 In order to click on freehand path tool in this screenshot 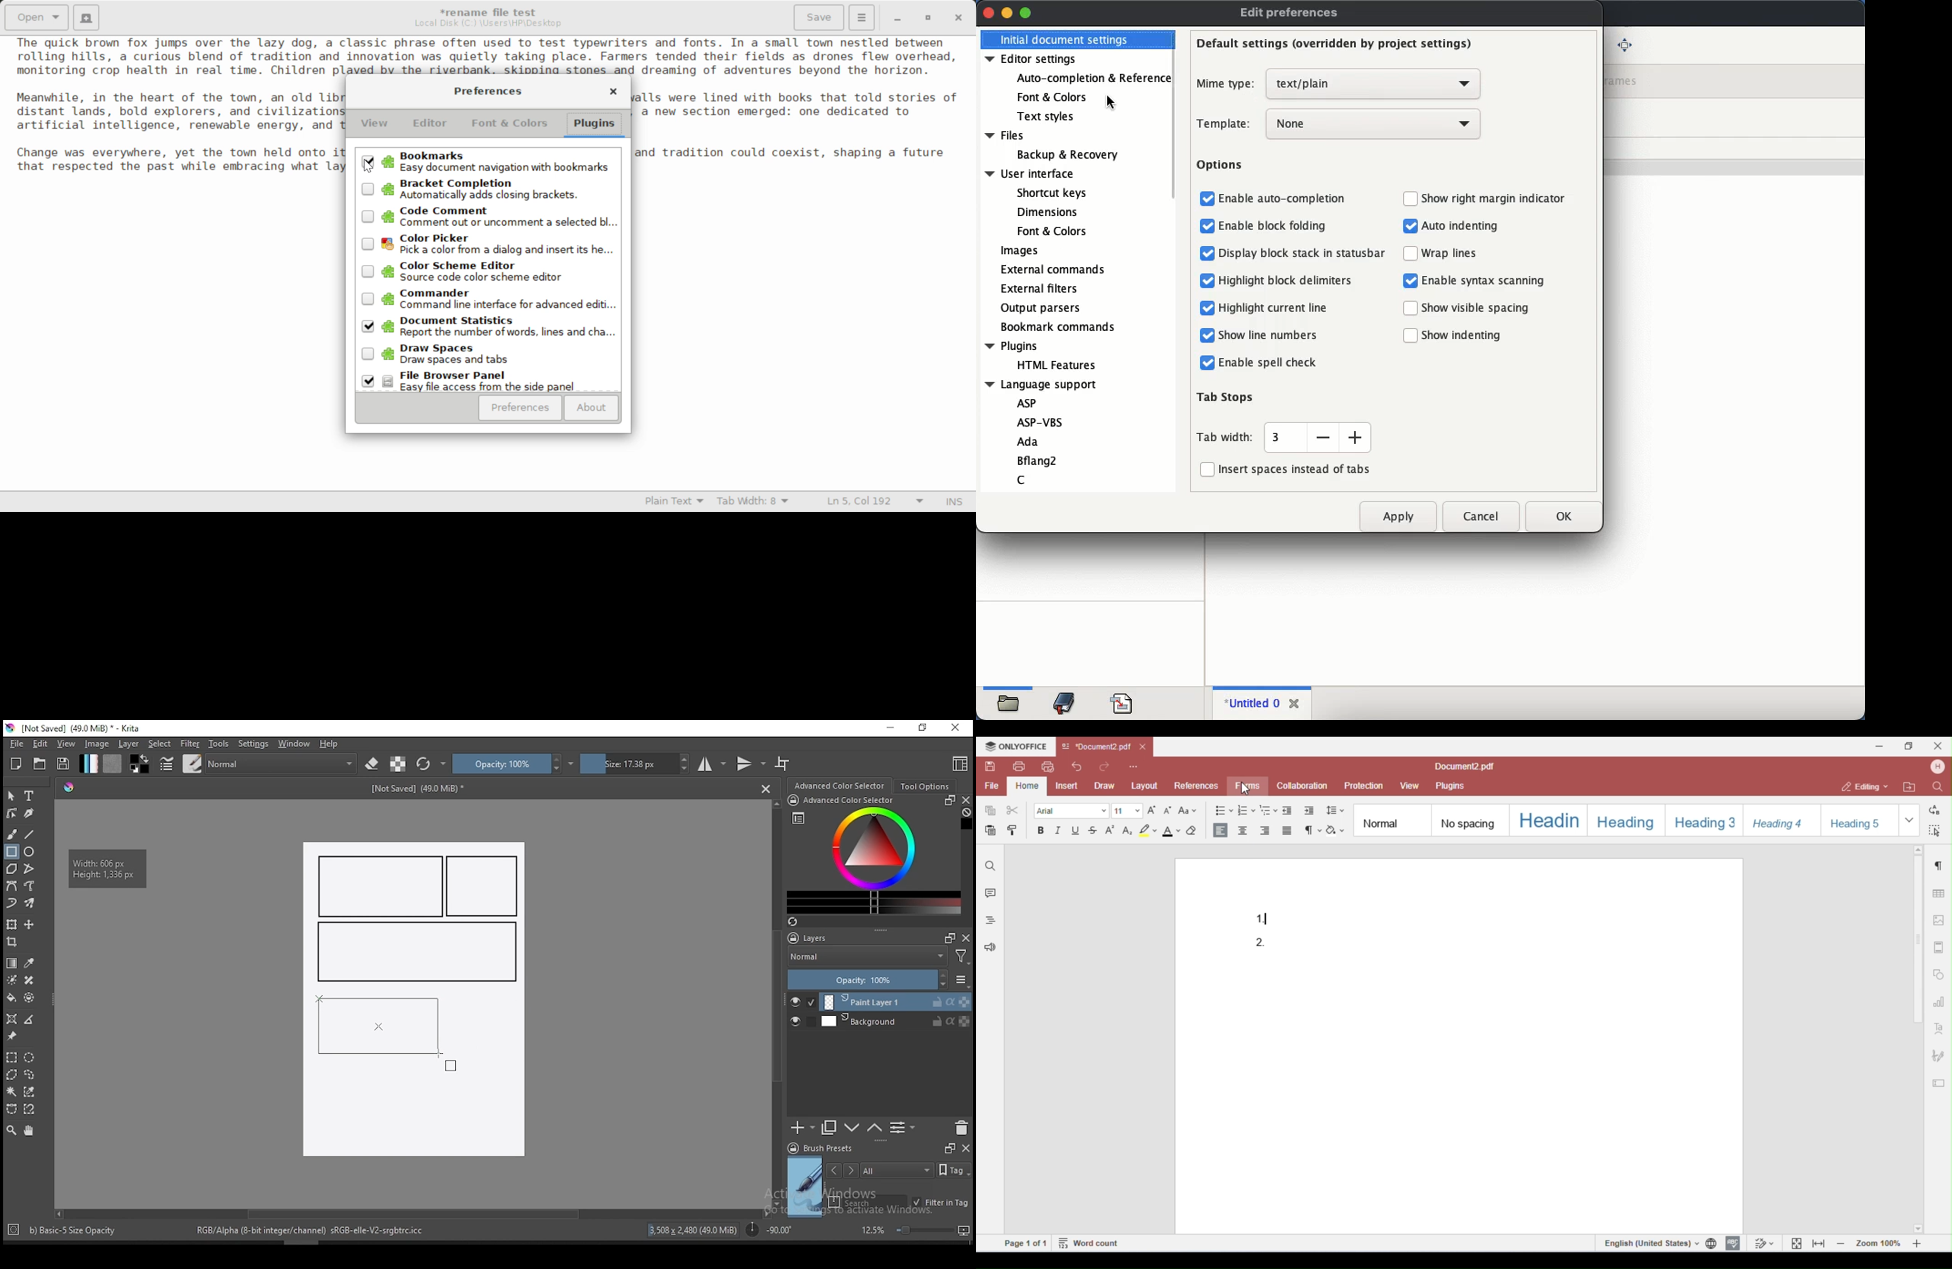, I will do `click(30, 886)`.